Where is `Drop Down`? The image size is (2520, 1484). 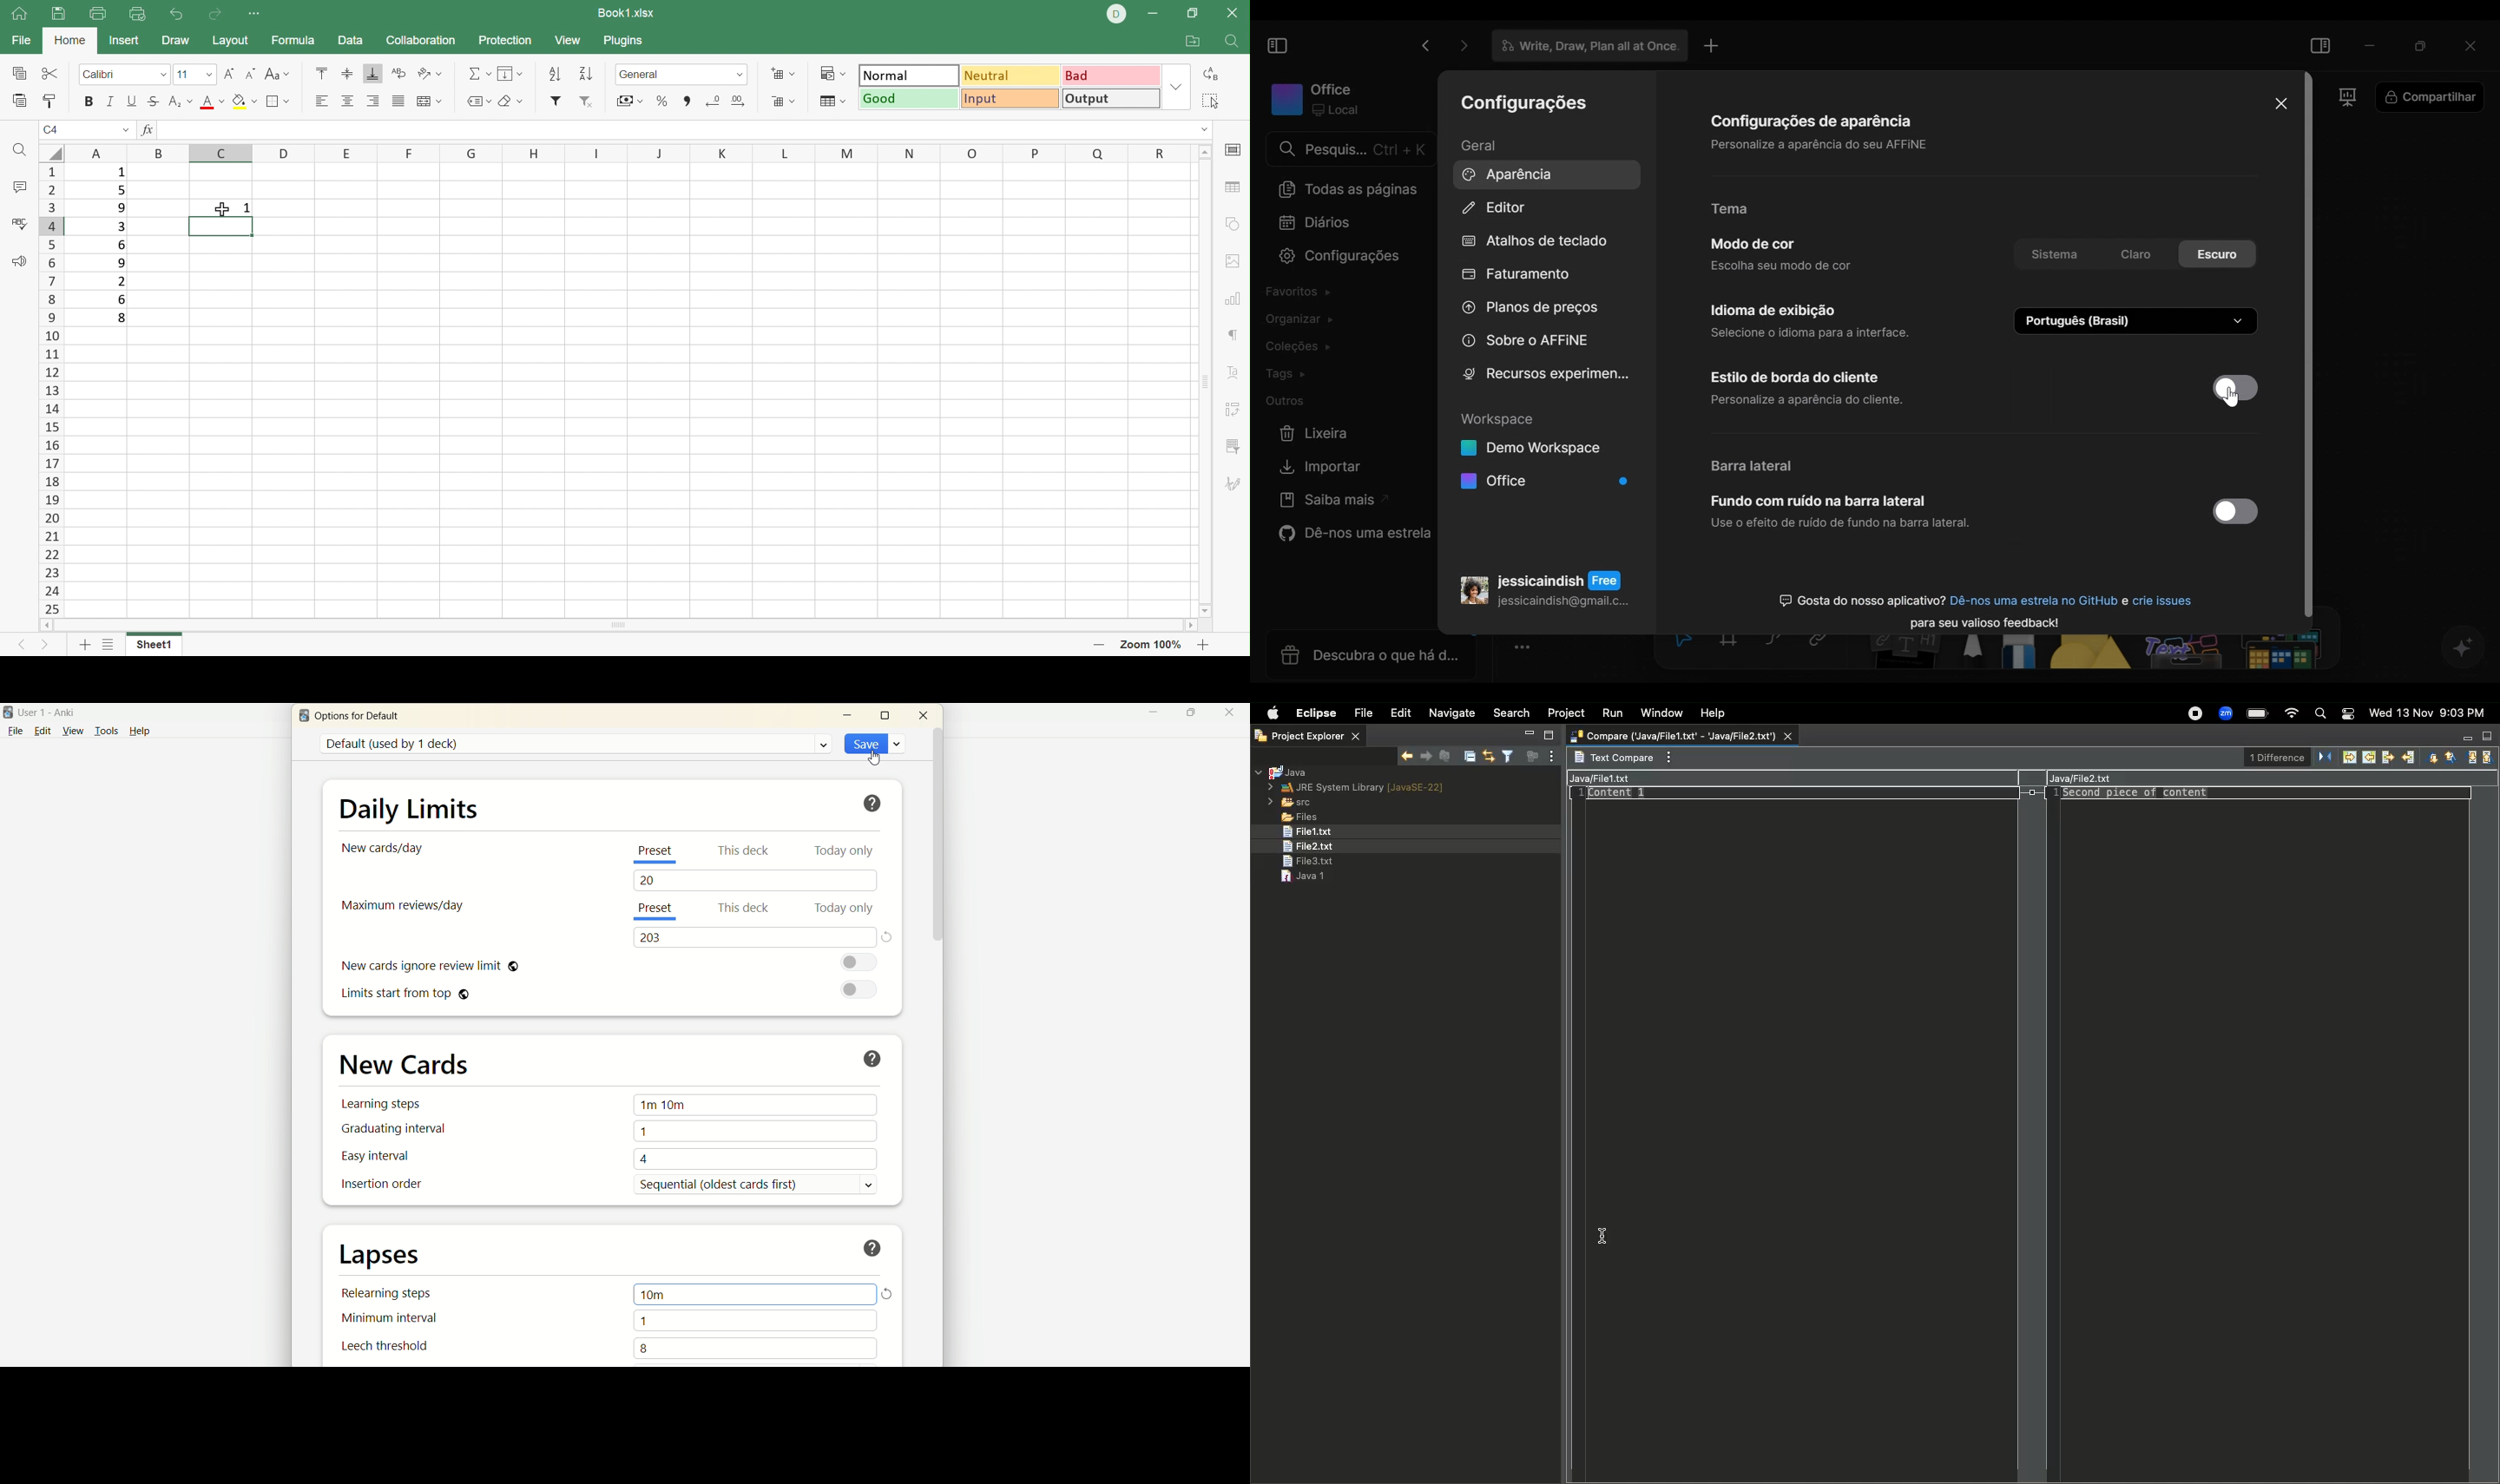 Drop Down is located at coordinates (1176, 86).